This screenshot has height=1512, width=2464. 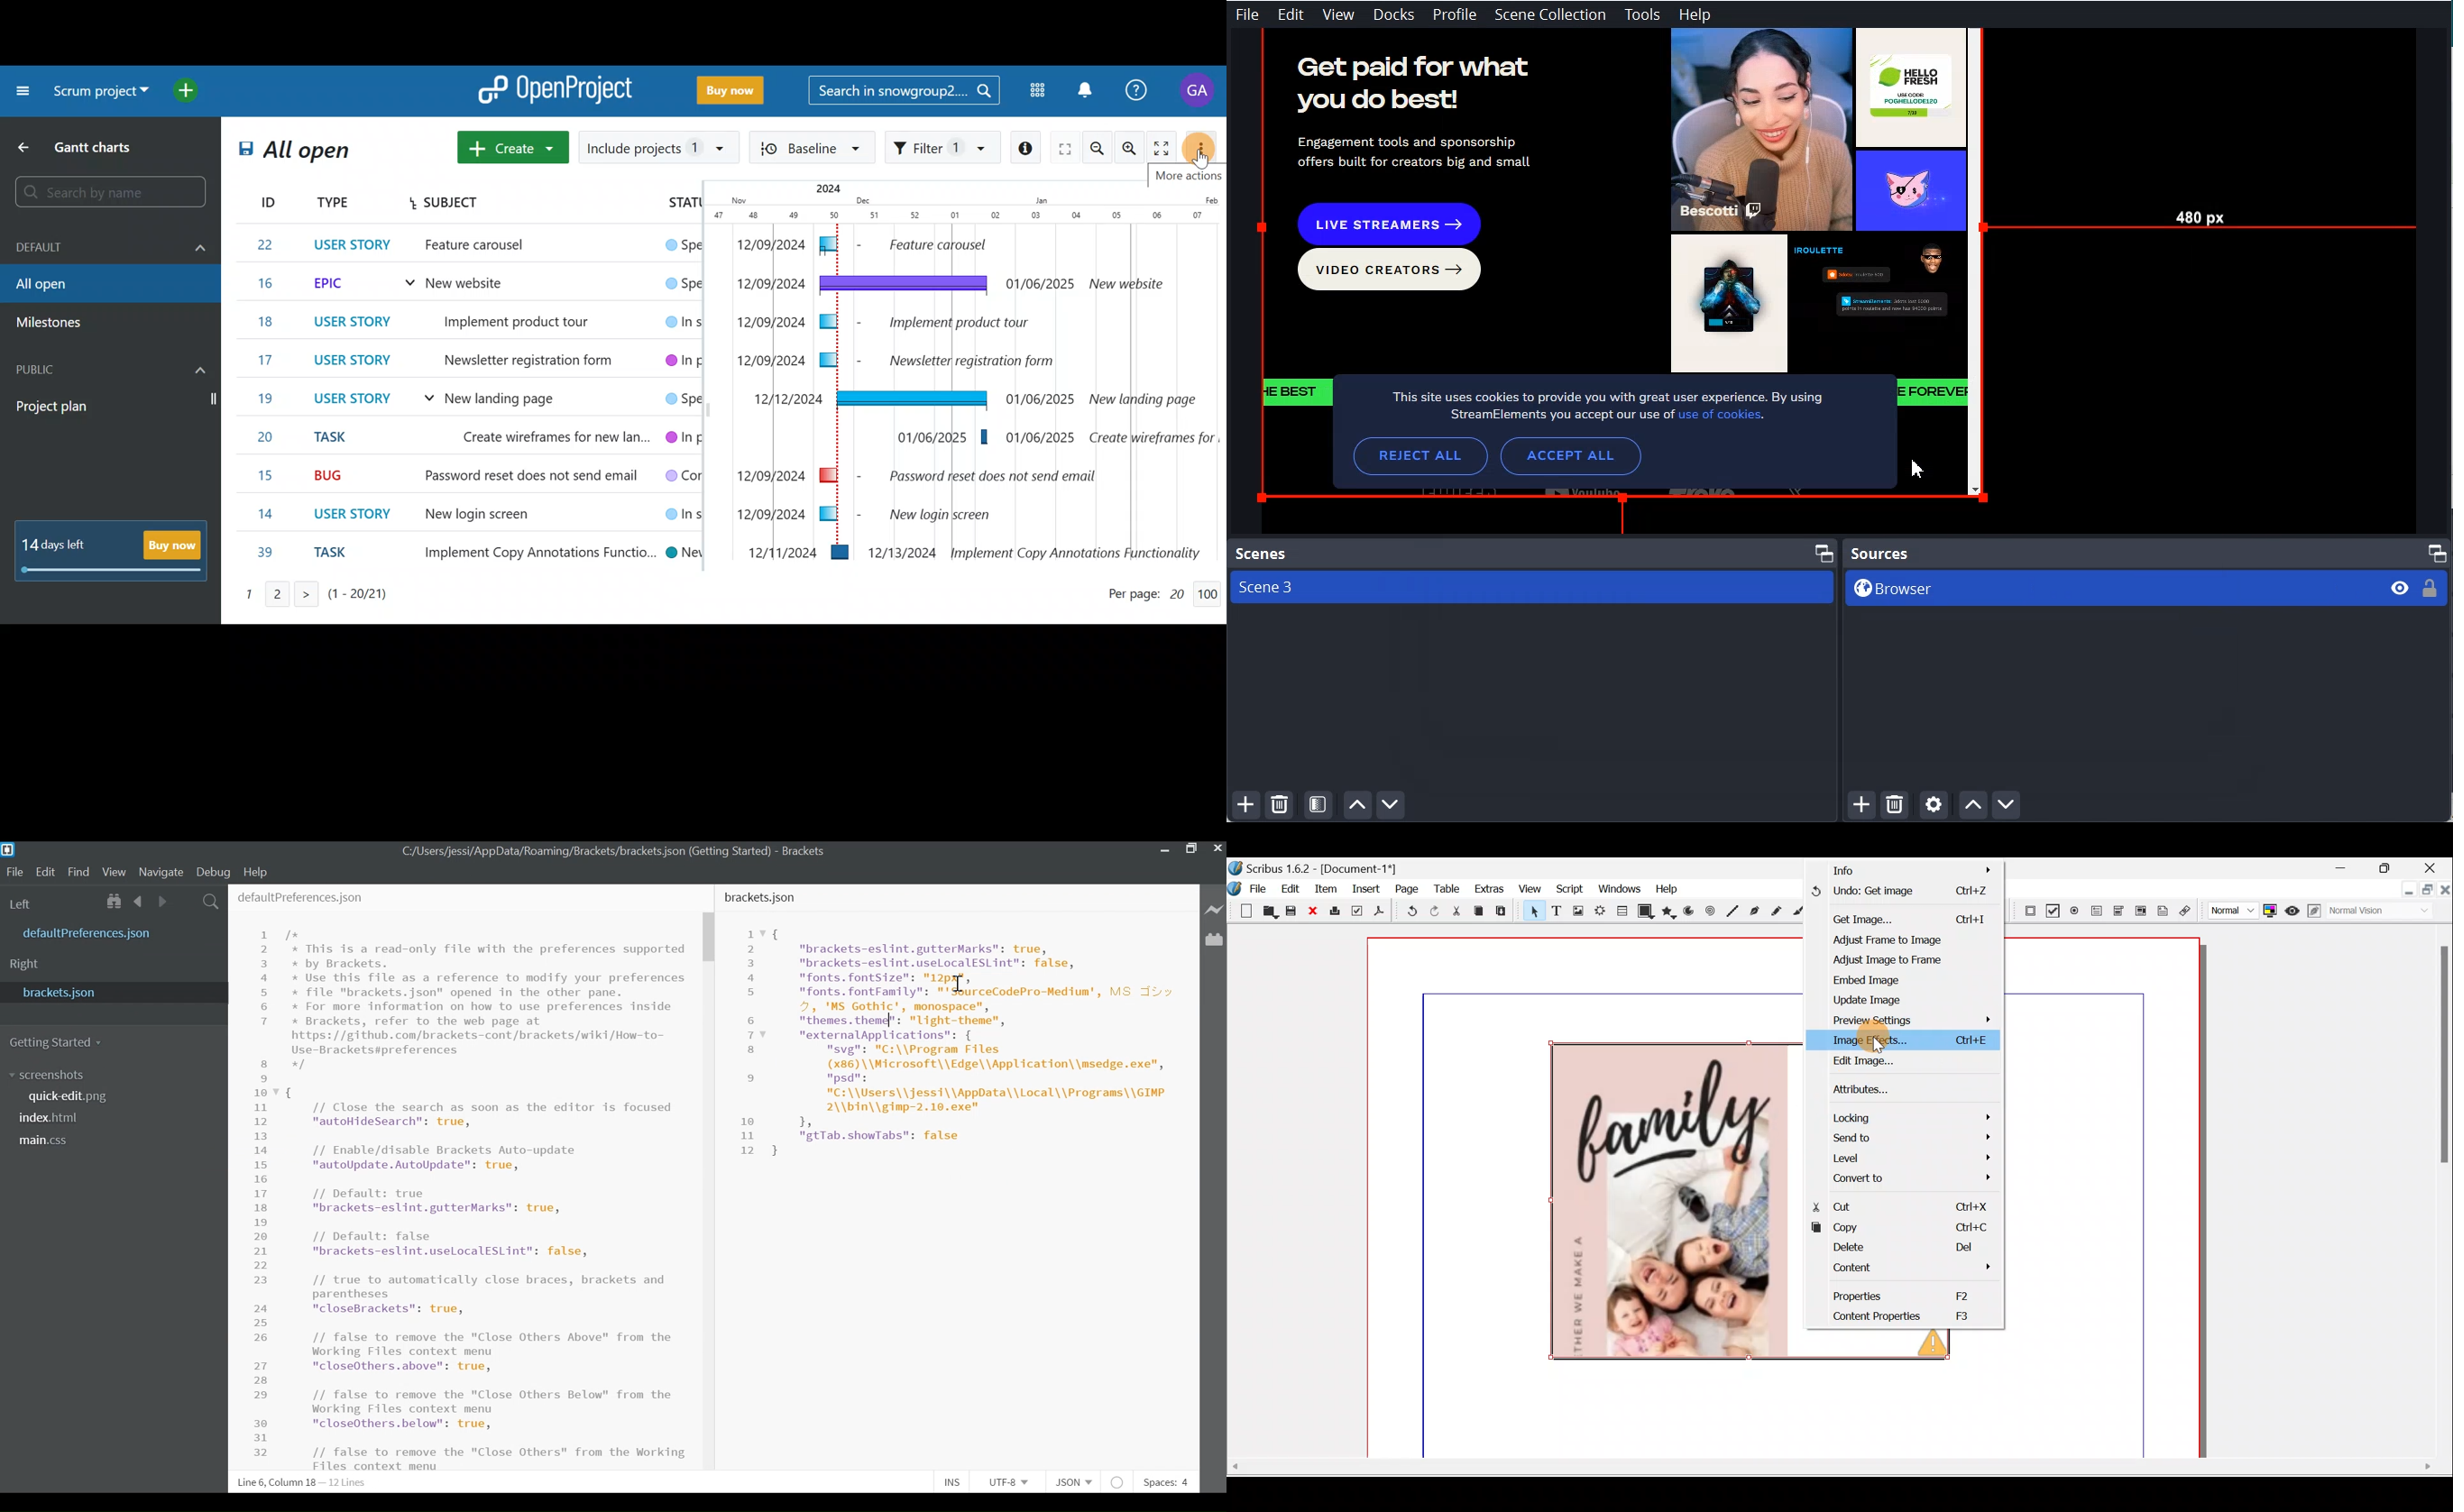 I want to click on Open Source Settings, so click(x=1933, y=806).